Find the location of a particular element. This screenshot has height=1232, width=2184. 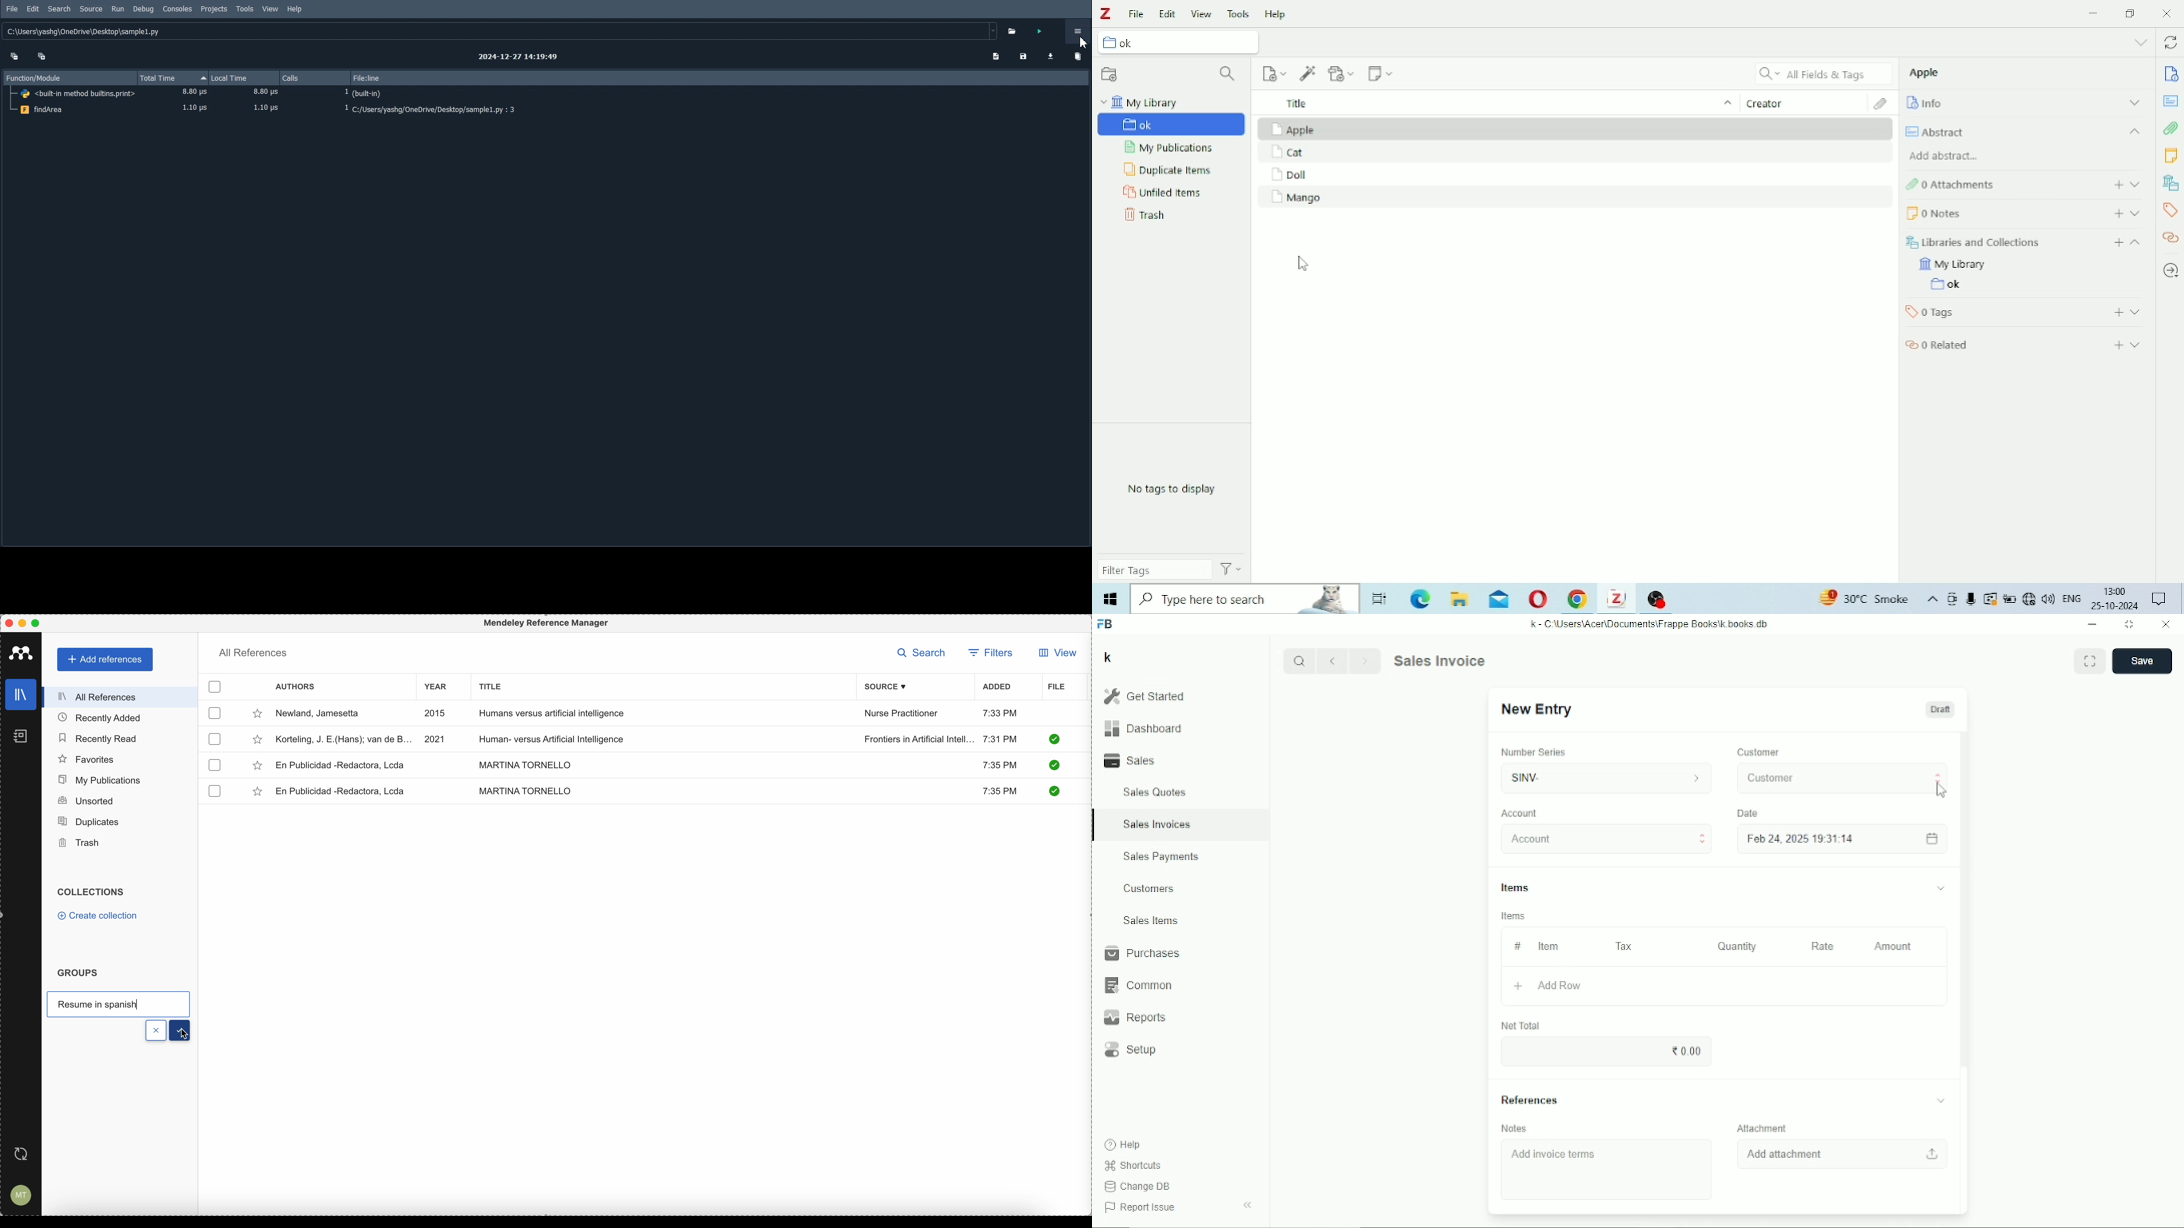

Humans versus artificial intelligence is located at coordinates (552, 714).